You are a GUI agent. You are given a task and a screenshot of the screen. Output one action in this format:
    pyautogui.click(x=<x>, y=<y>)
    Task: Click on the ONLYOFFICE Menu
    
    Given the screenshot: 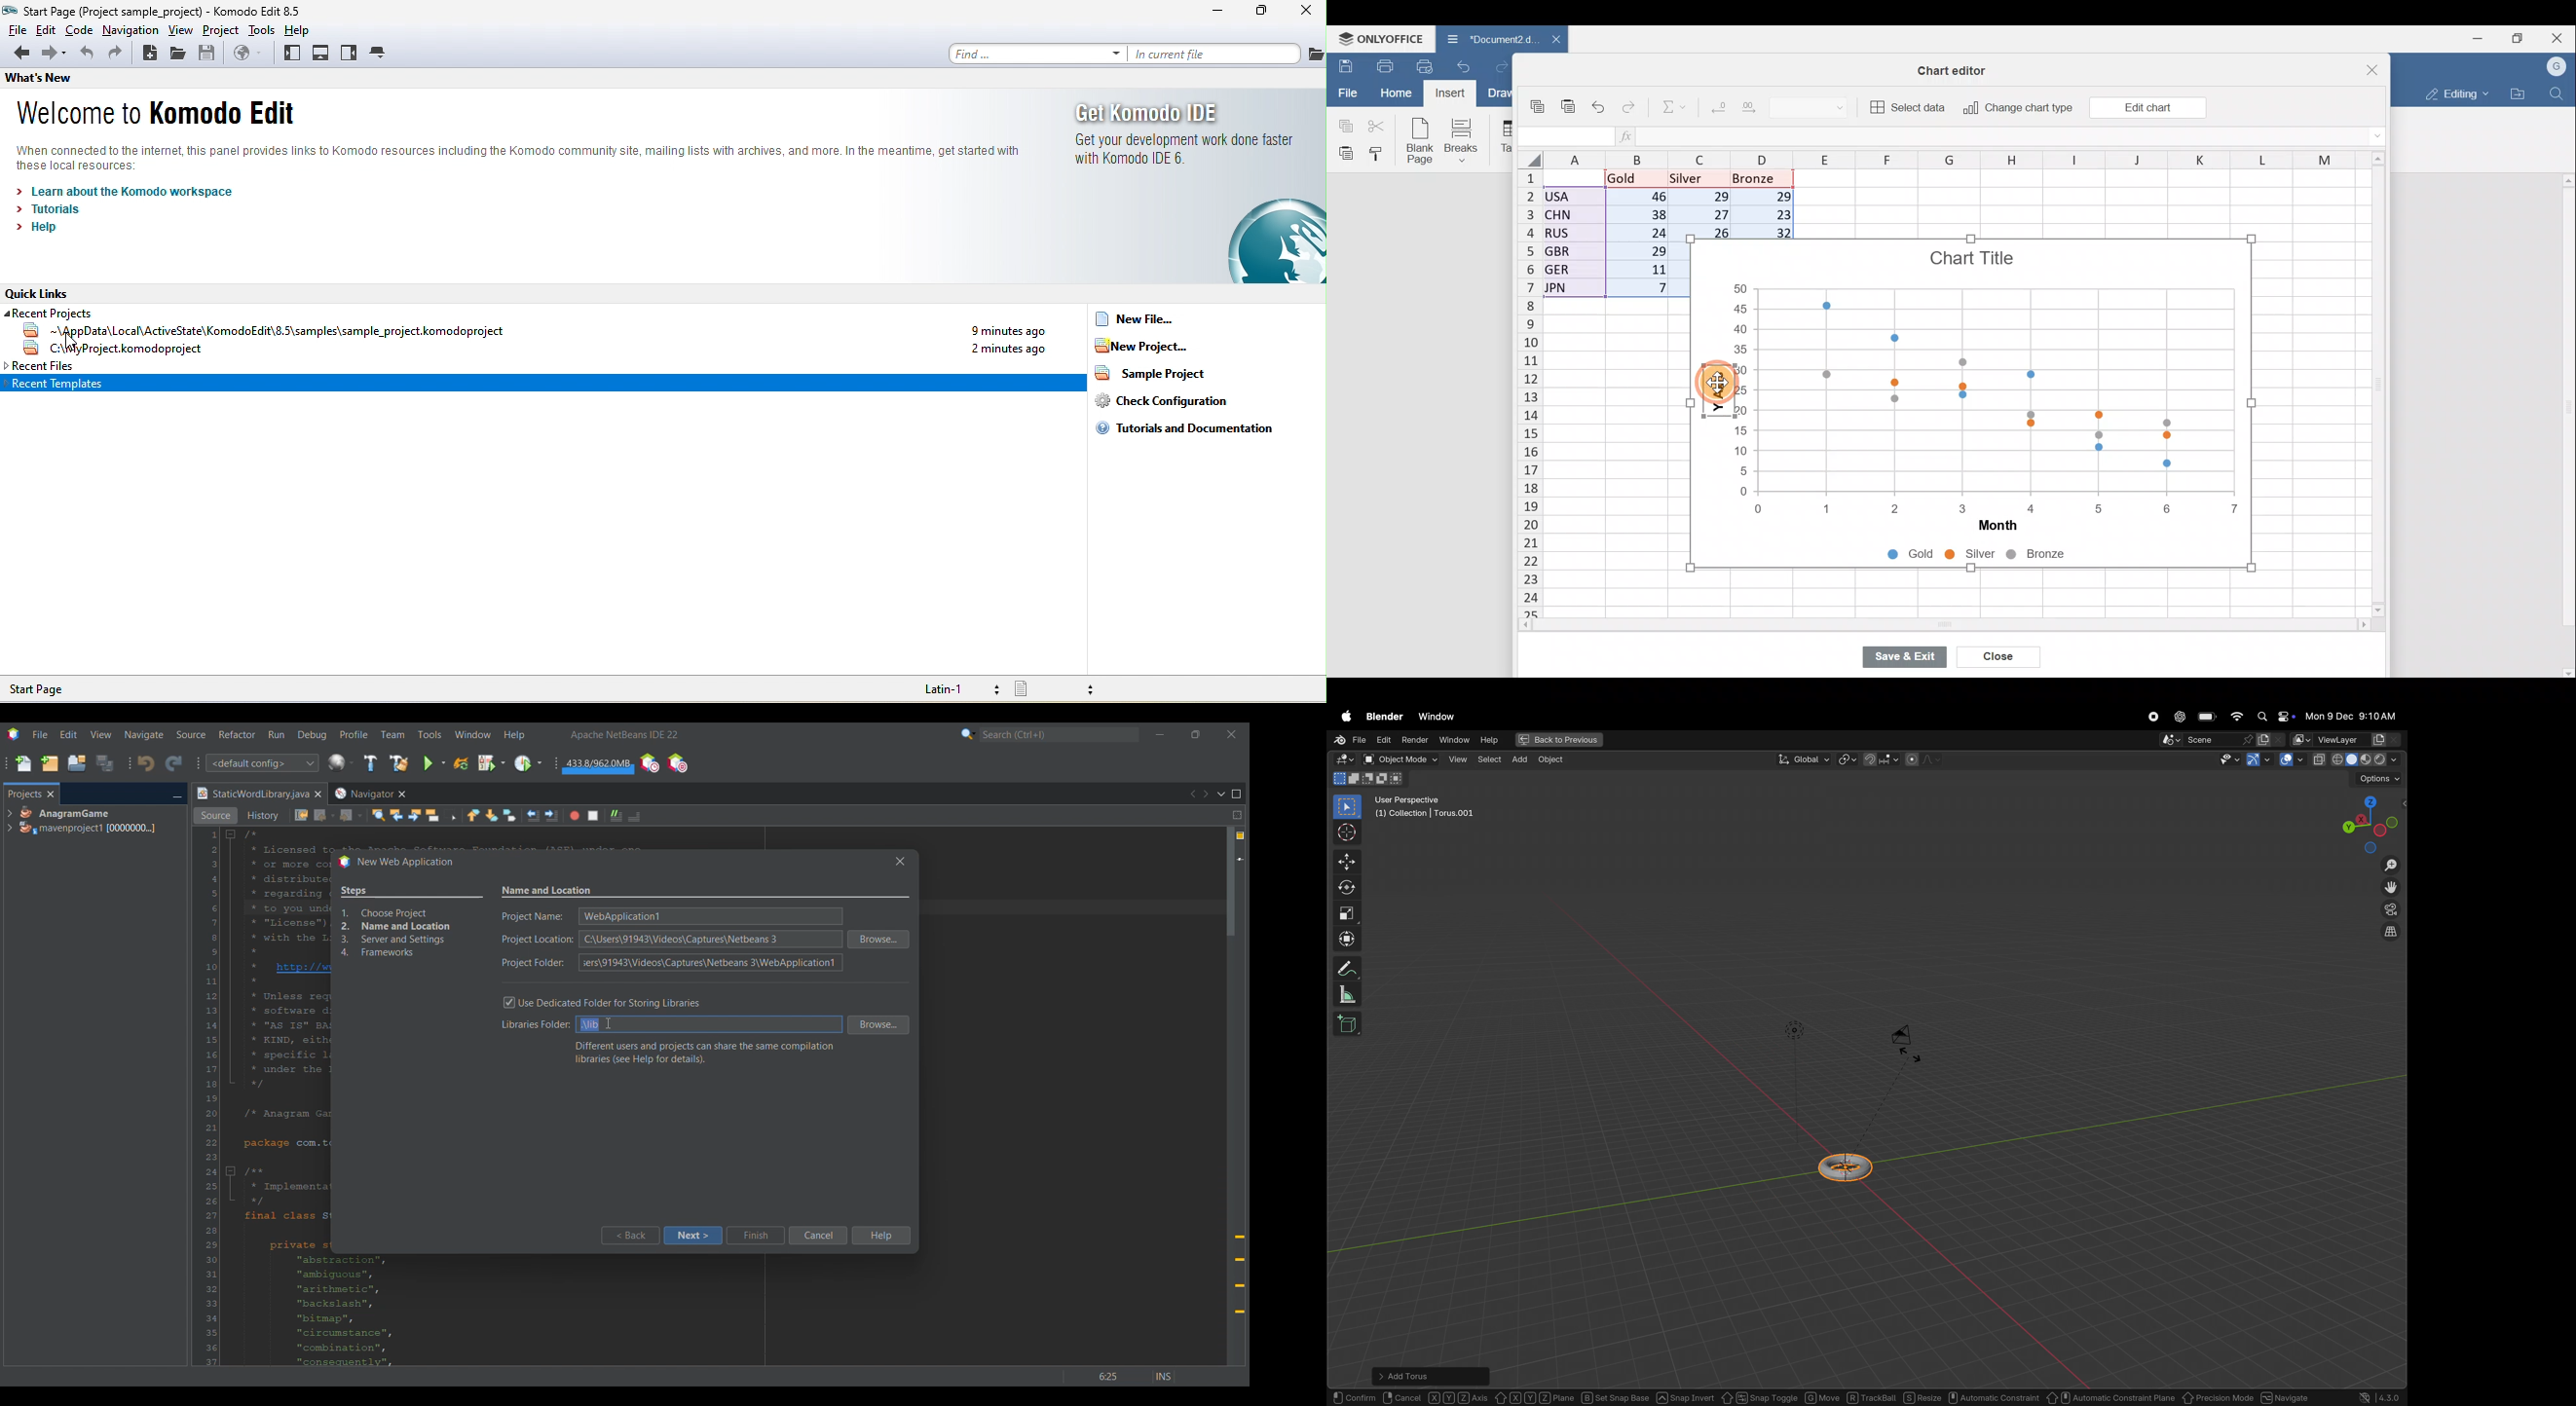 What is the action you would take?
    pyautogui.click(x=1380, y=38)
    